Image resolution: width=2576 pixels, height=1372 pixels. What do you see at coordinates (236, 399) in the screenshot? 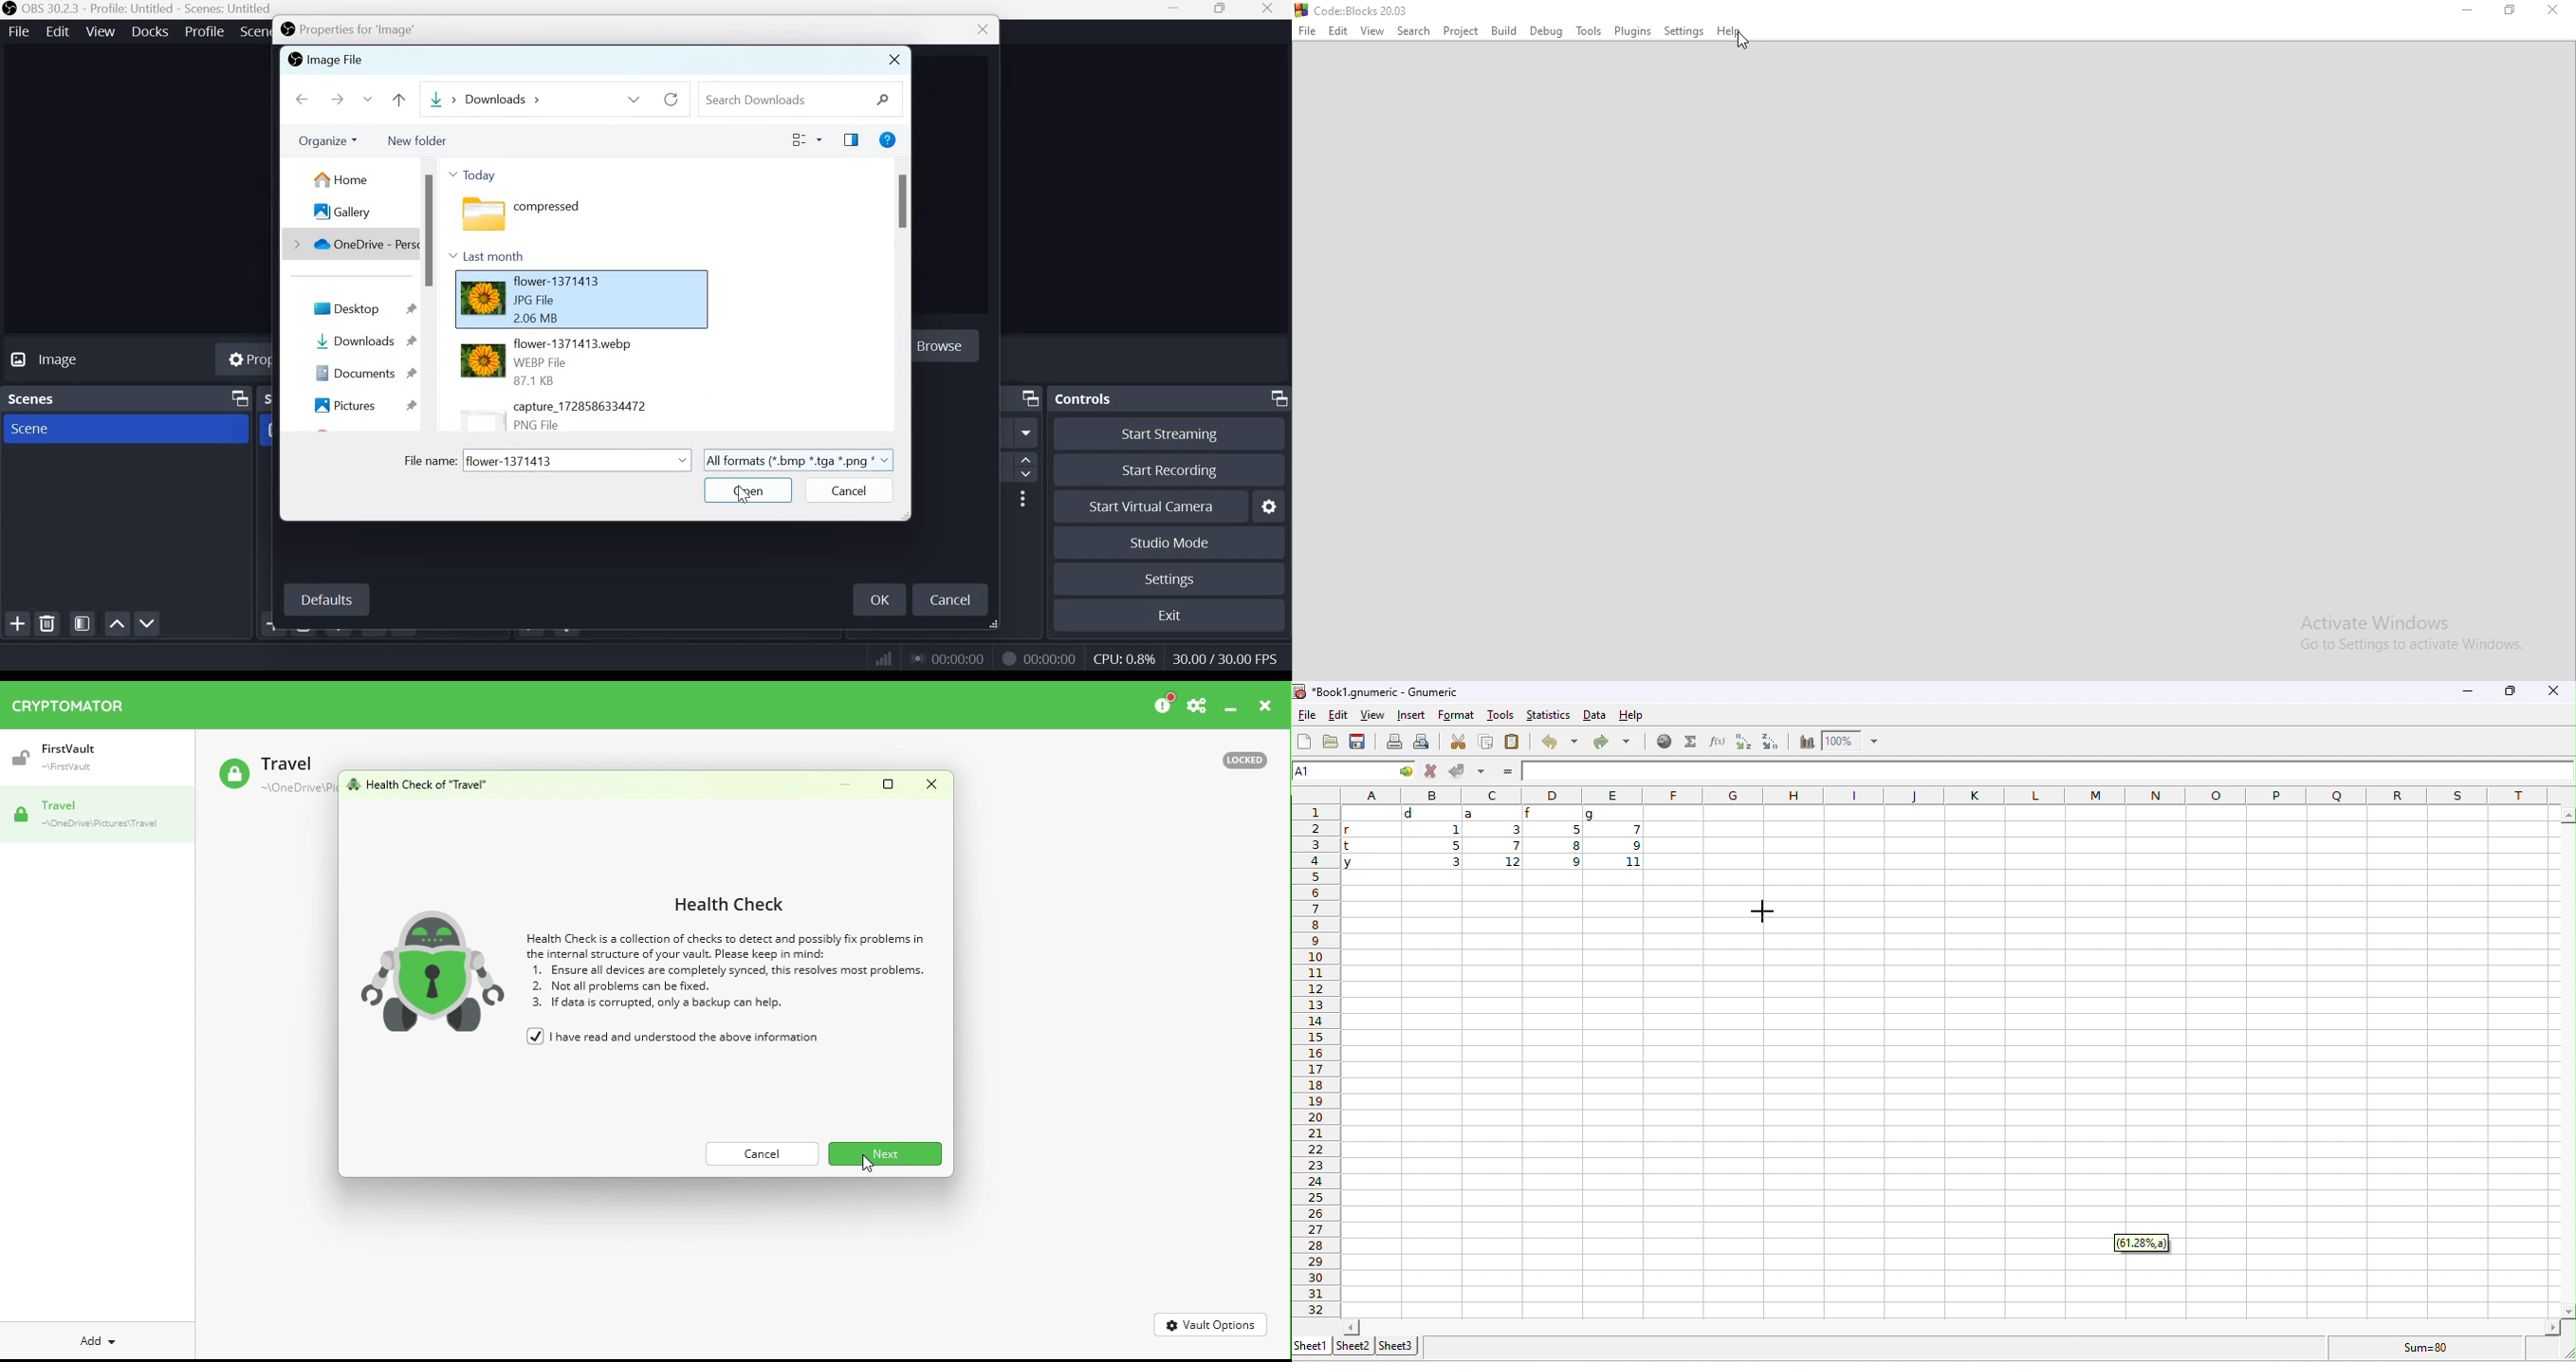
I see `Dock Options icon` at bounding box center [236, 399].